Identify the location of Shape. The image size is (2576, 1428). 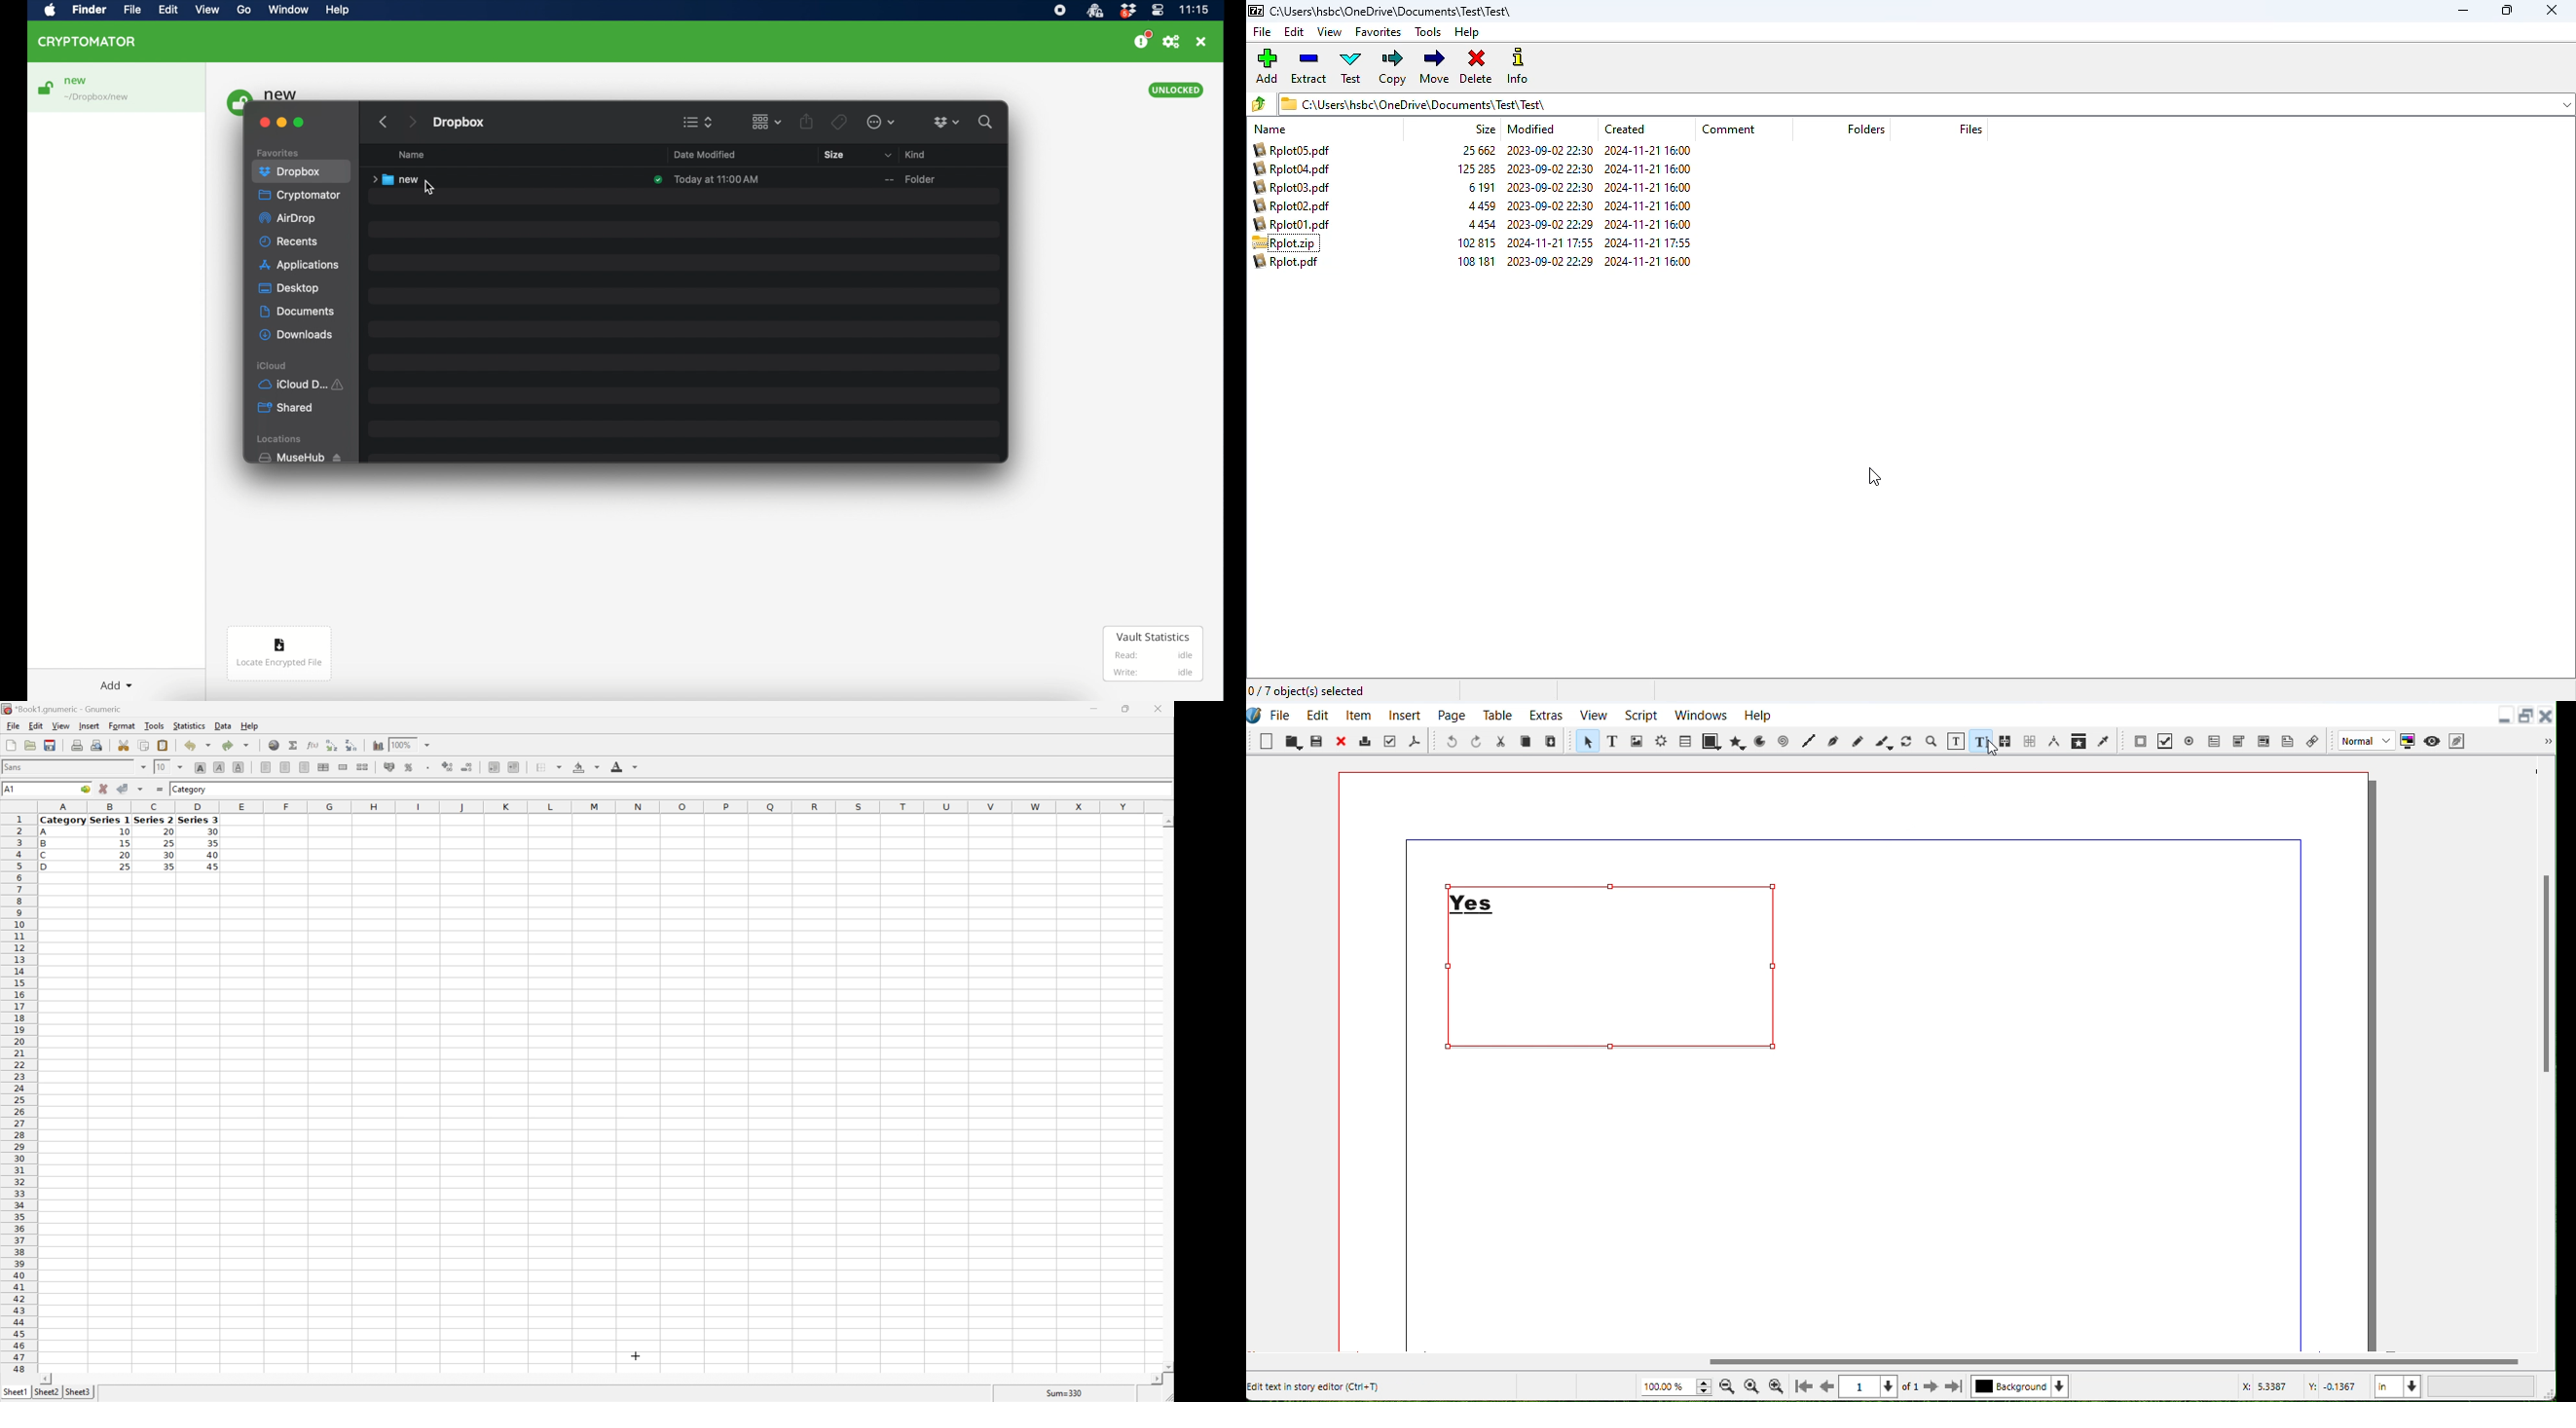
(1710, 742).